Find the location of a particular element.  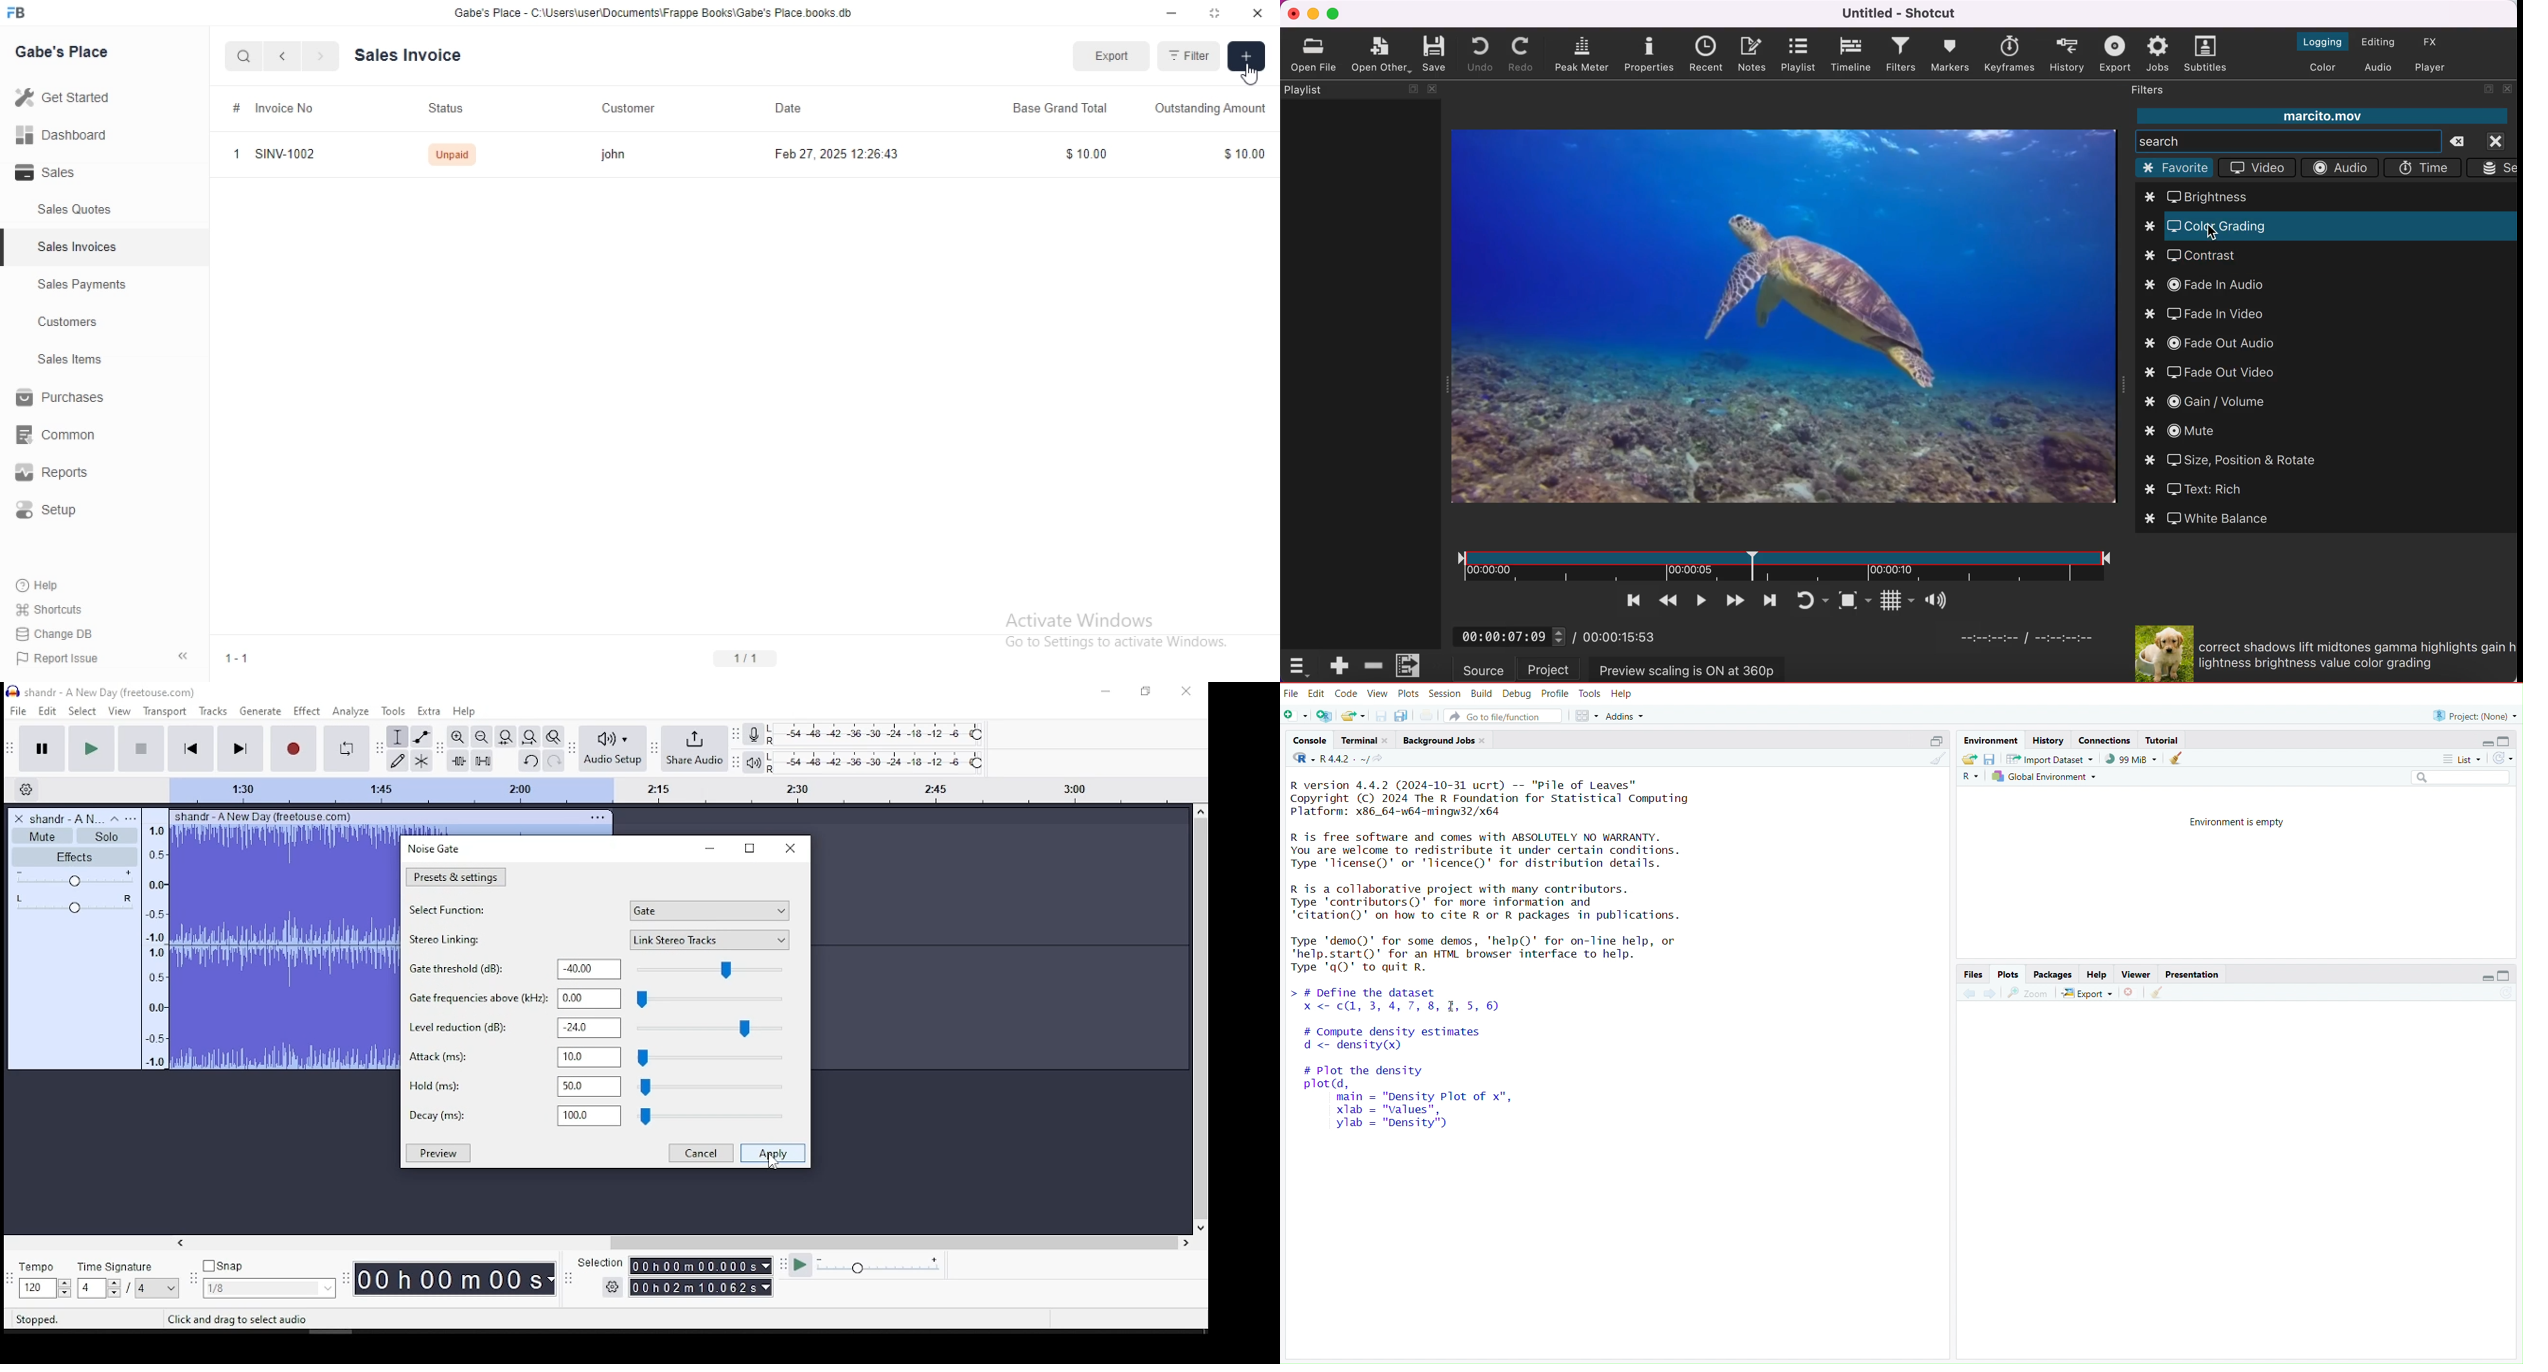

maximize is located at coordinates (1337, 14).